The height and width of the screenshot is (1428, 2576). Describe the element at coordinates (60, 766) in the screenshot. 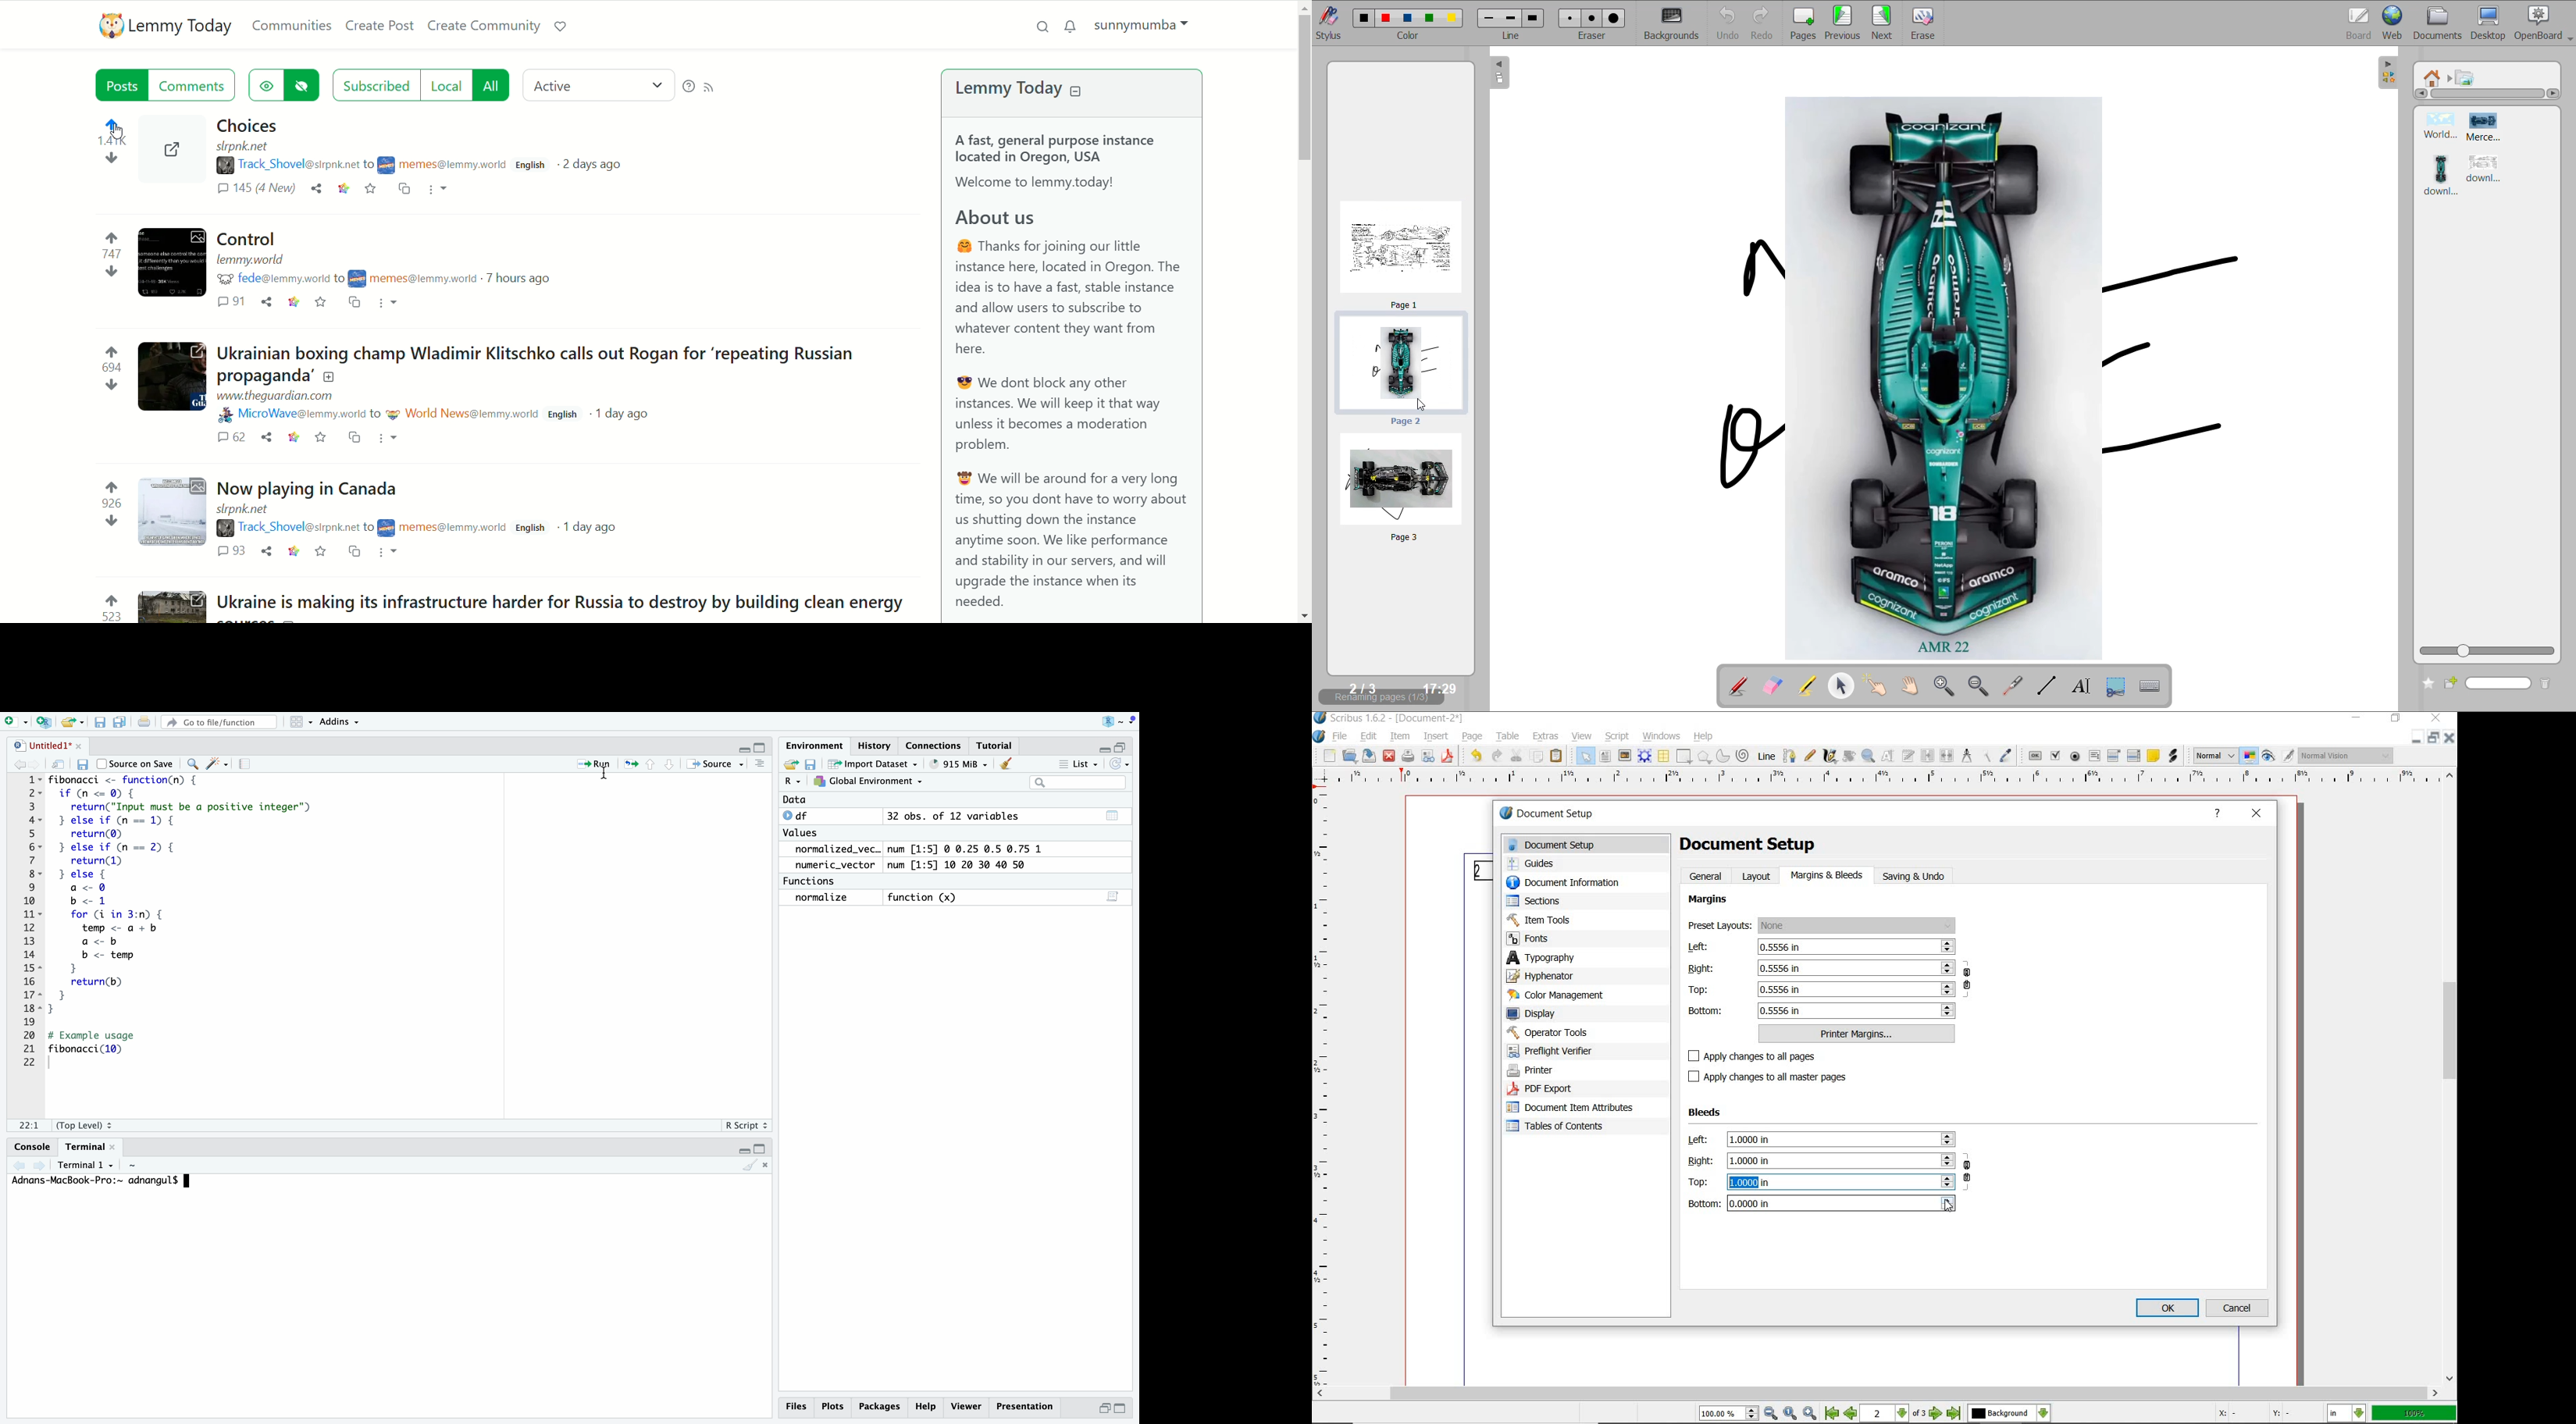

I see `show in new window` at that location.